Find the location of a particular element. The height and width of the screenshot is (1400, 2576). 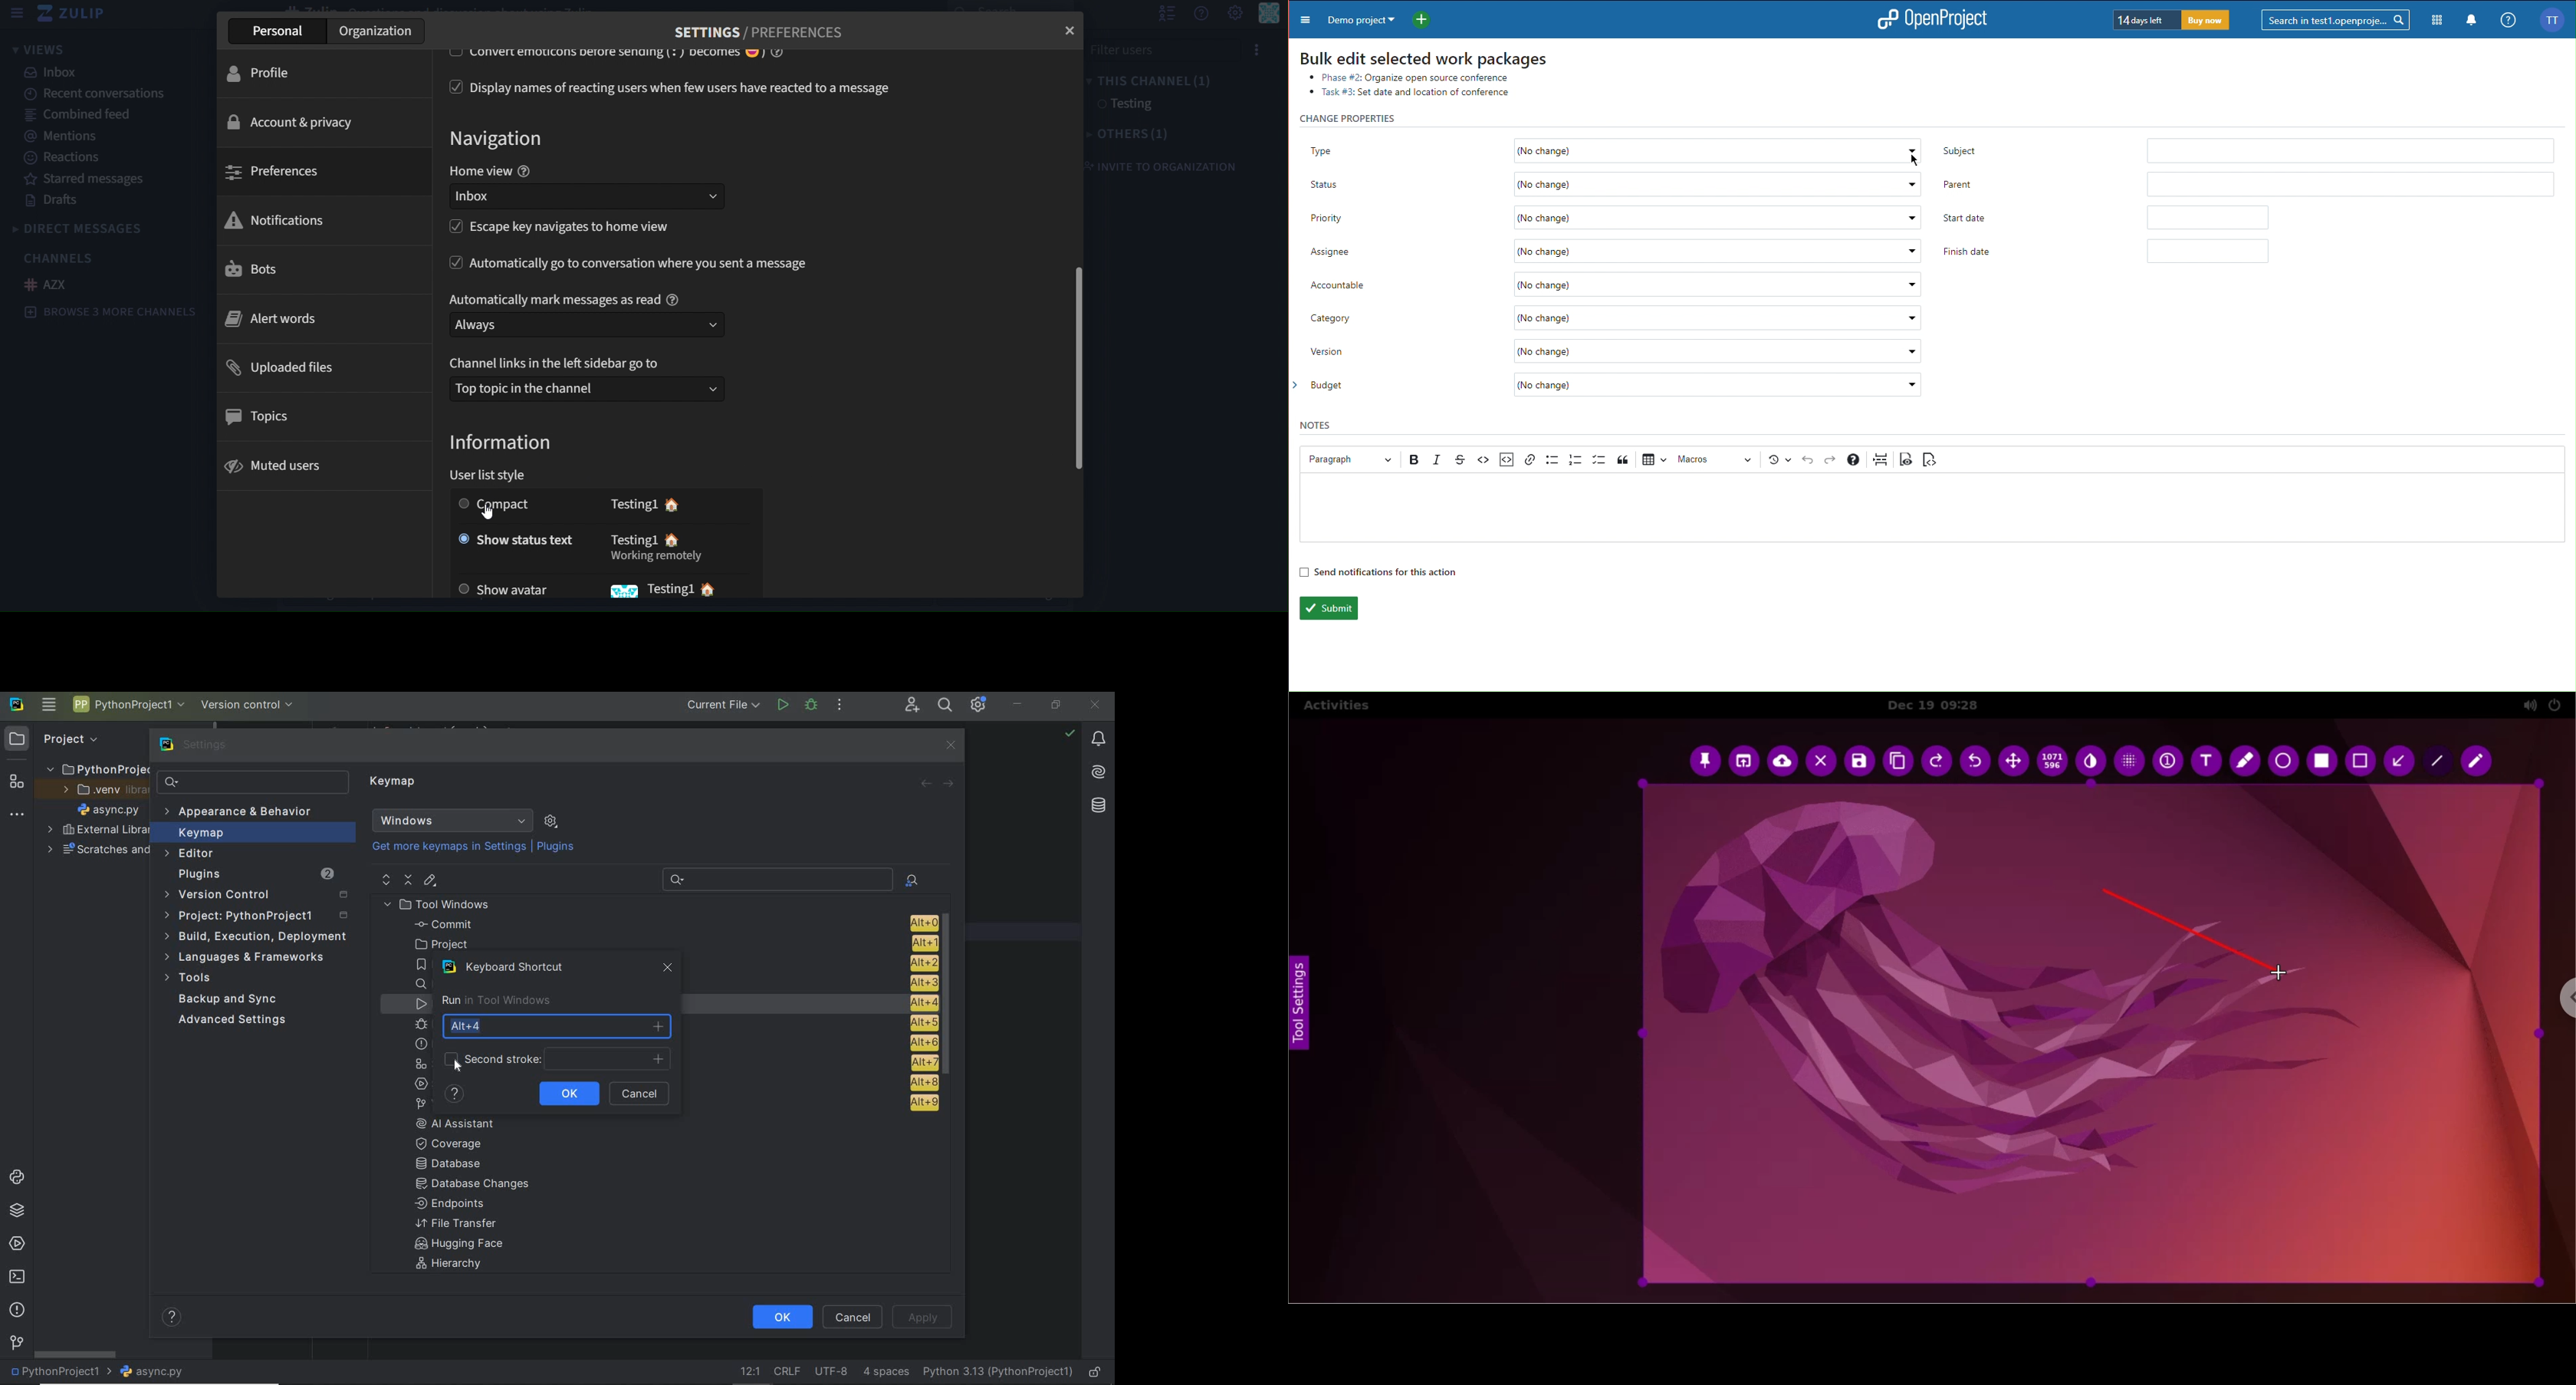

Bulk edit selected work packages is located at coordinates (1423, 56).